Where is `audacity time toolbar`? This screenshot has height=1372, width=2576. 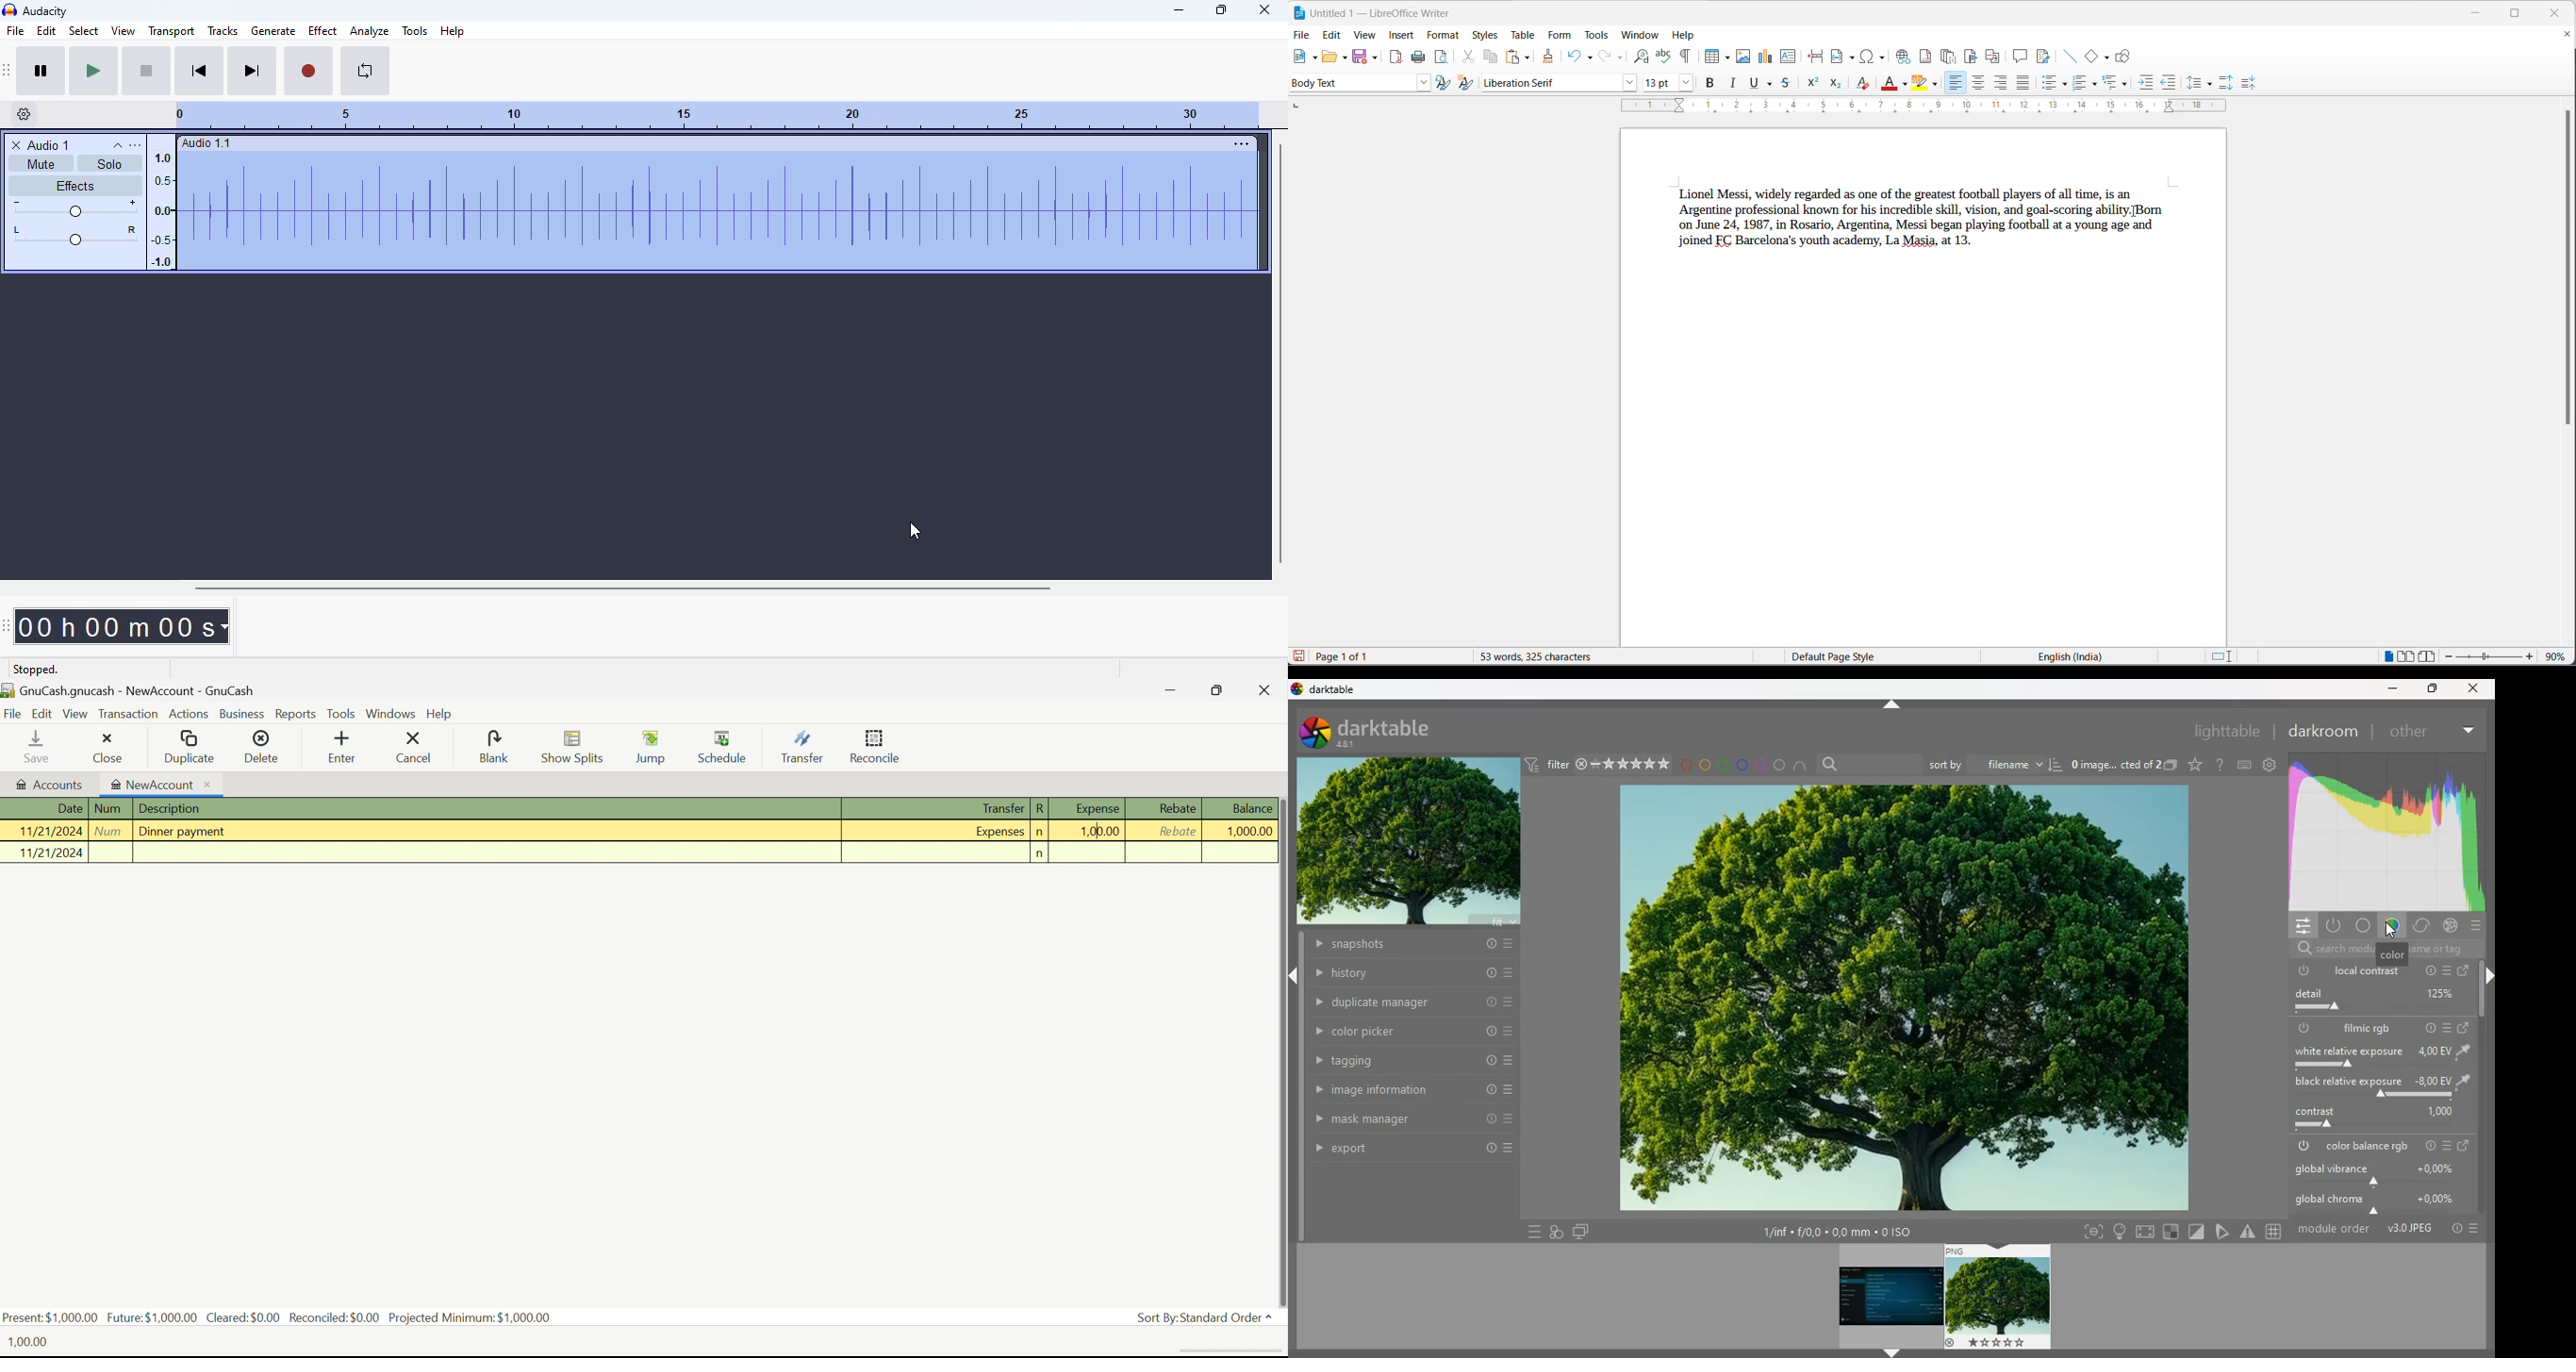
audacity time toolbar is located at coordinates (7, 624).